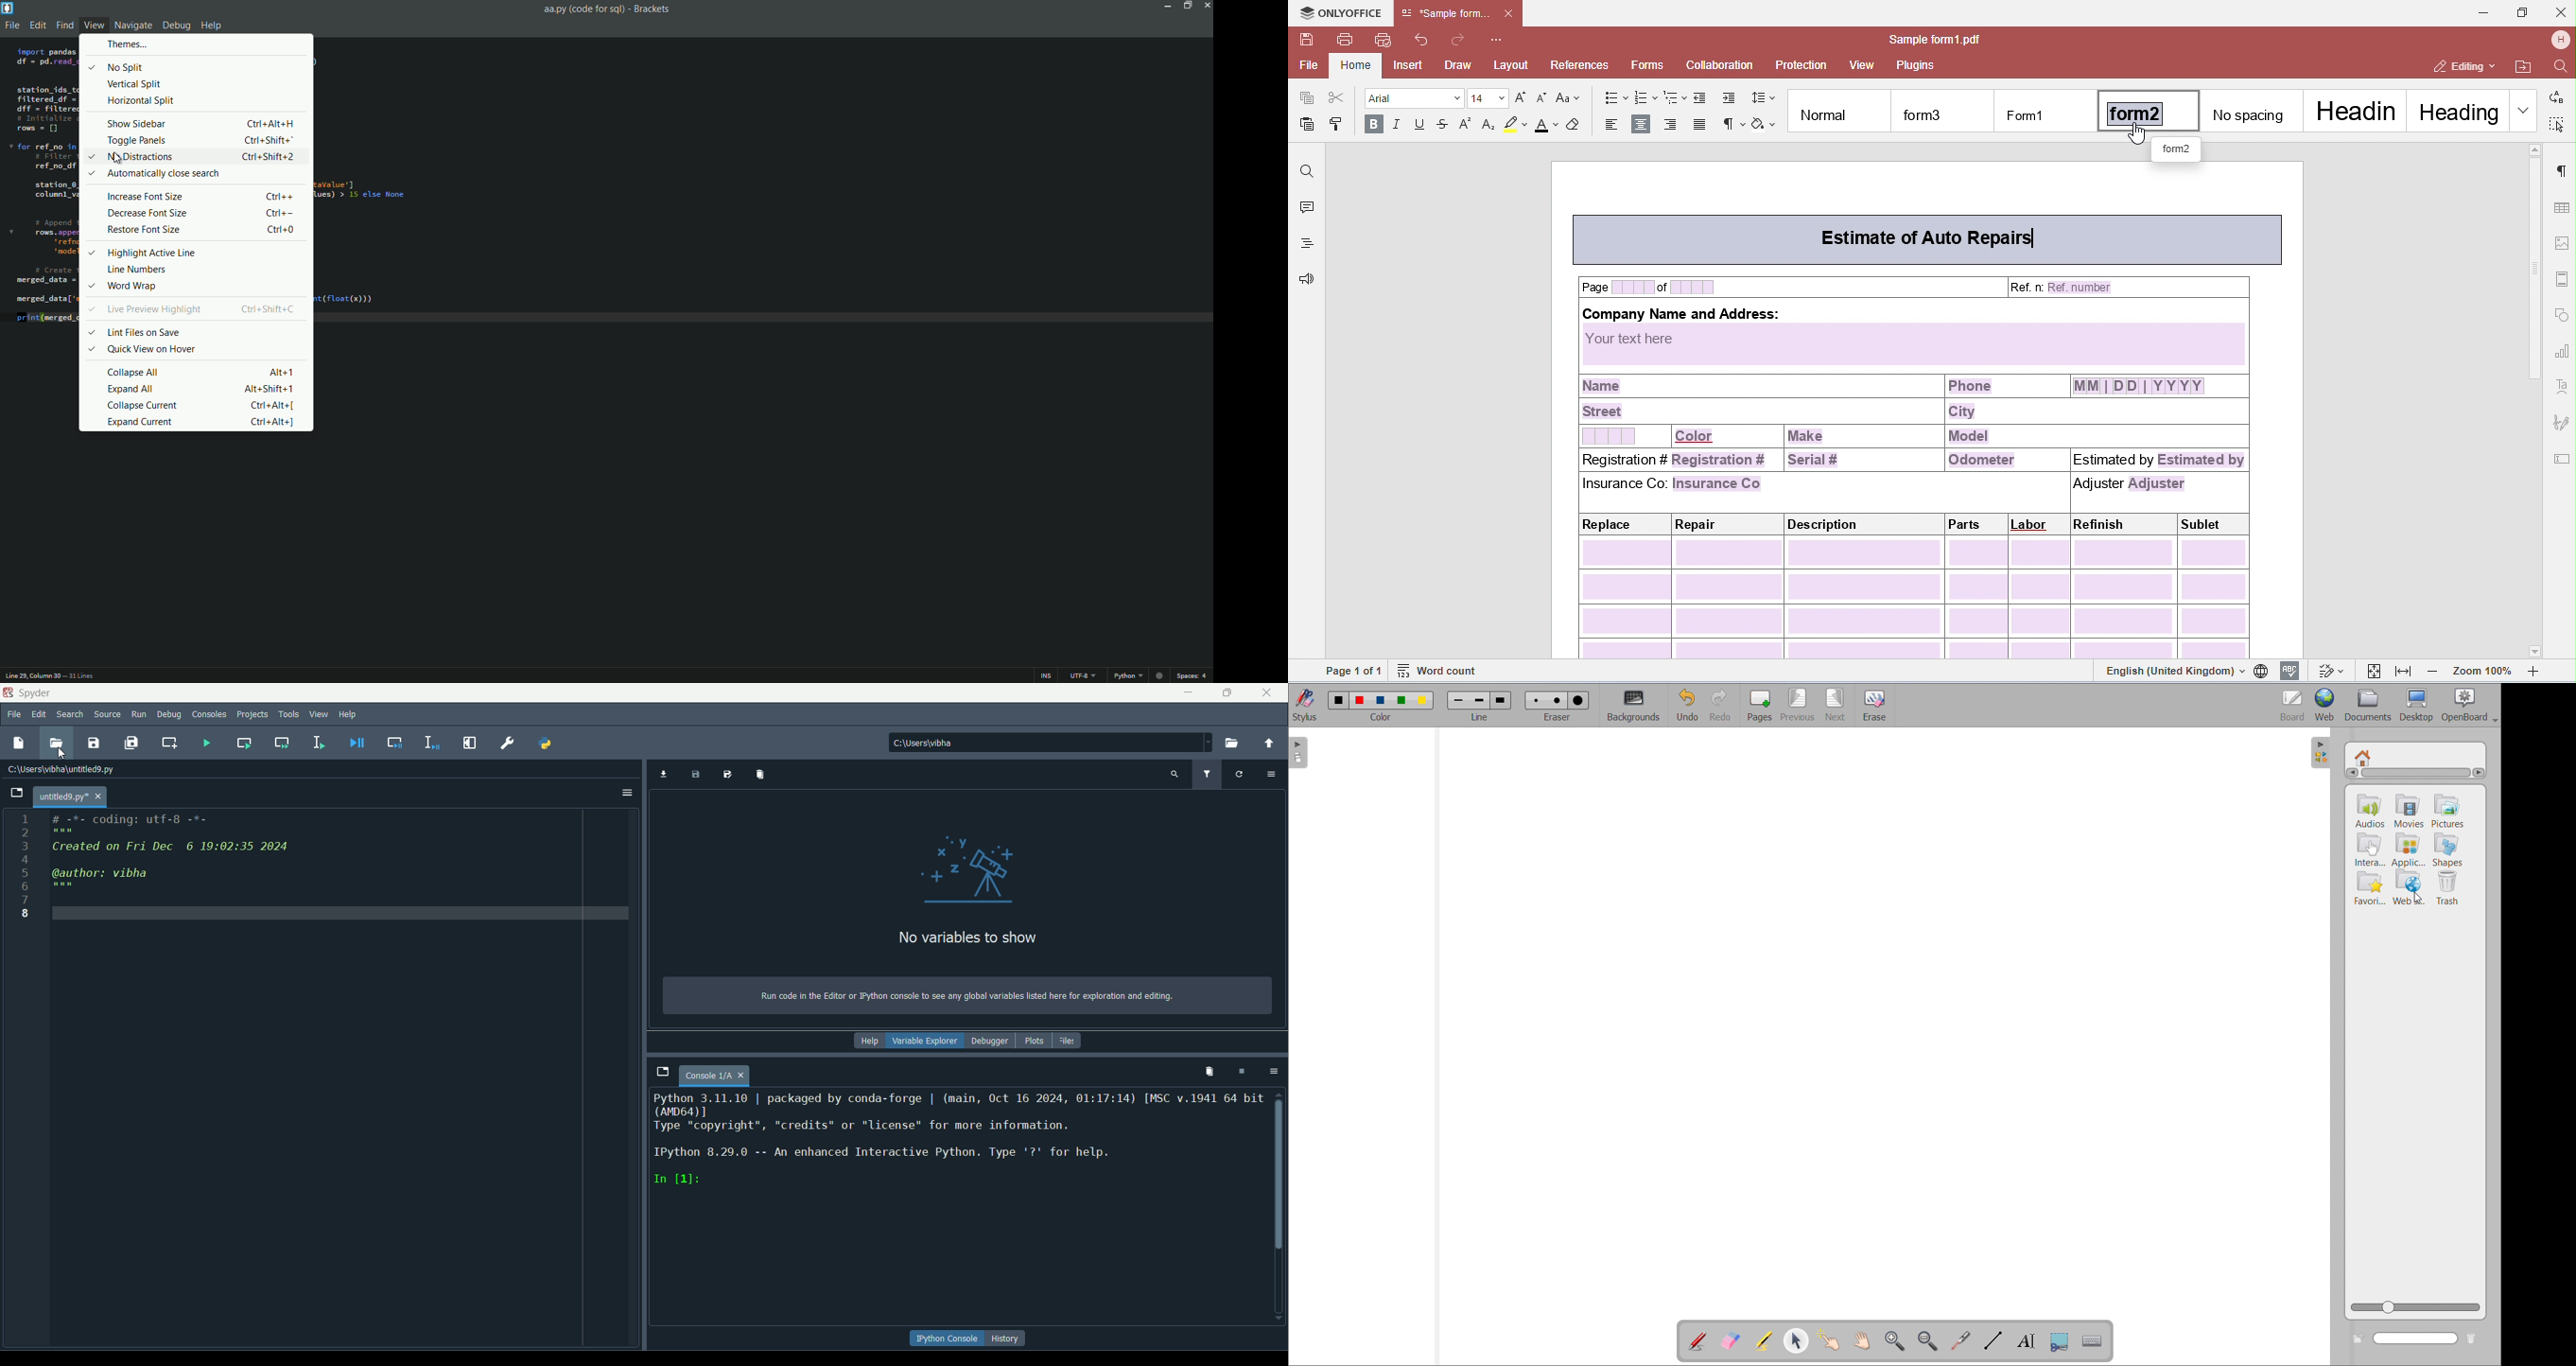  Describe the element at coordinates (1008, 1339) in the screenshot. I see `history` at that location.